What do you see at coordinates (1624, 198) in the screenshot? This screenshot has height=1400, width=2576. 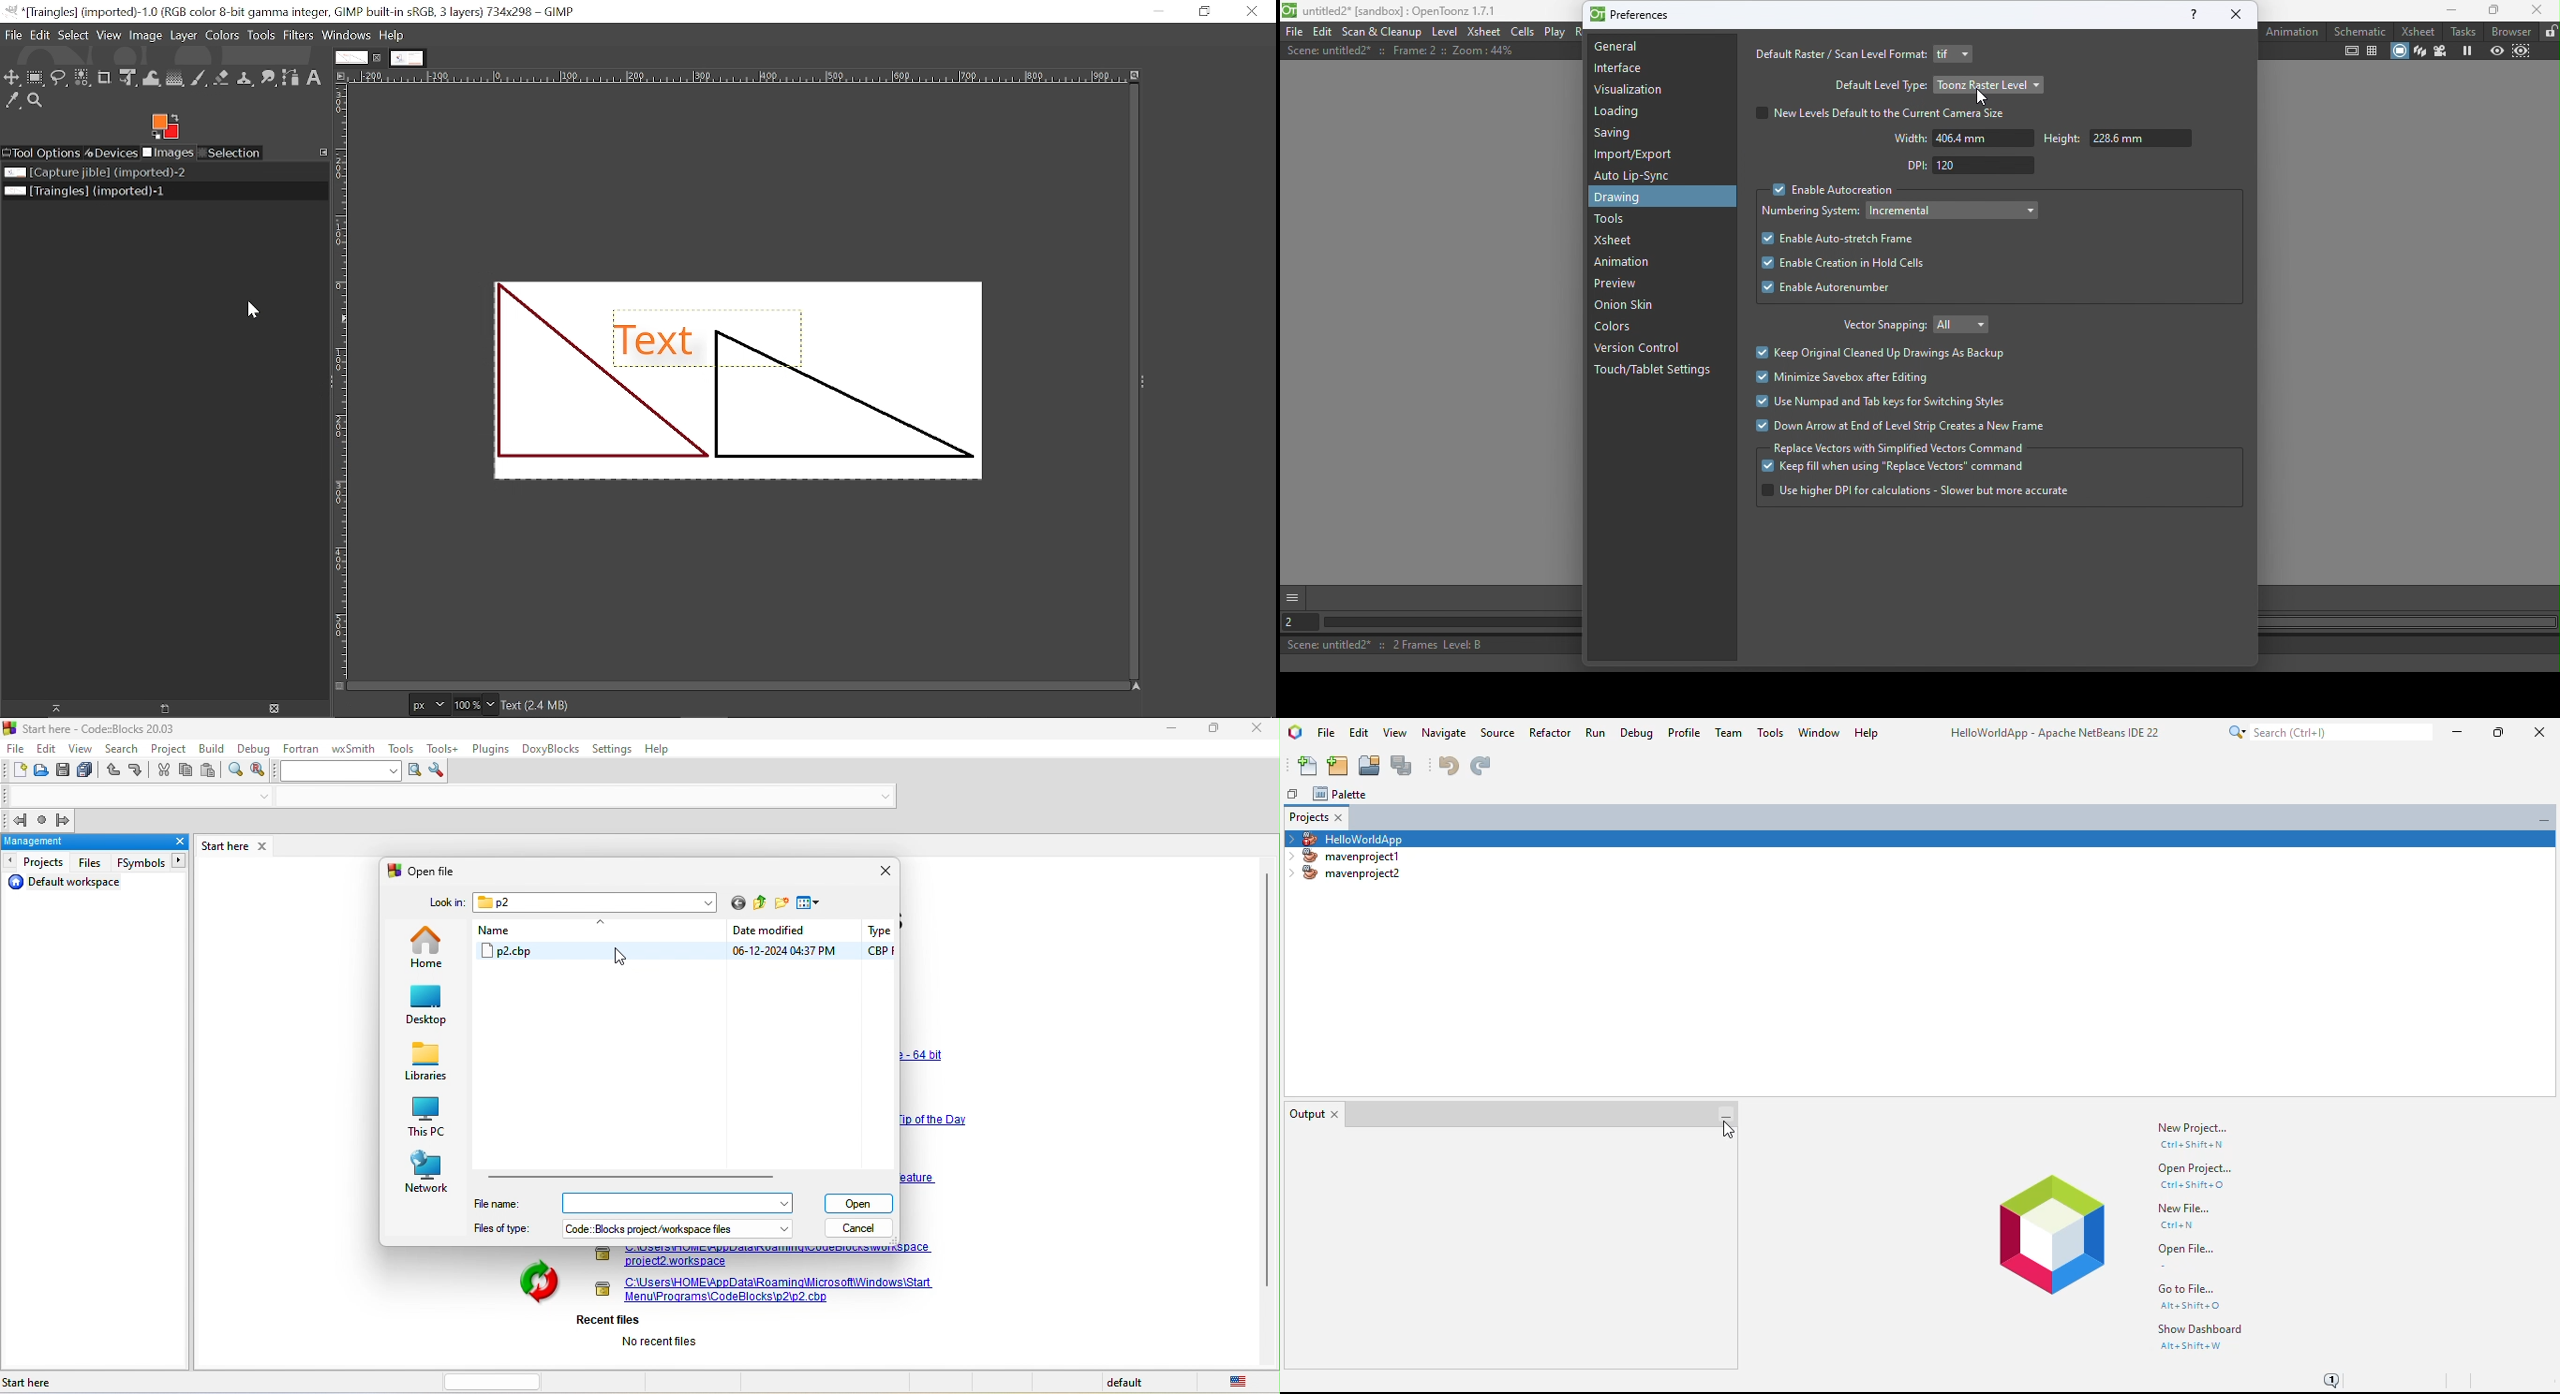 I see `Drawing` at bounding box center [1624, 198].